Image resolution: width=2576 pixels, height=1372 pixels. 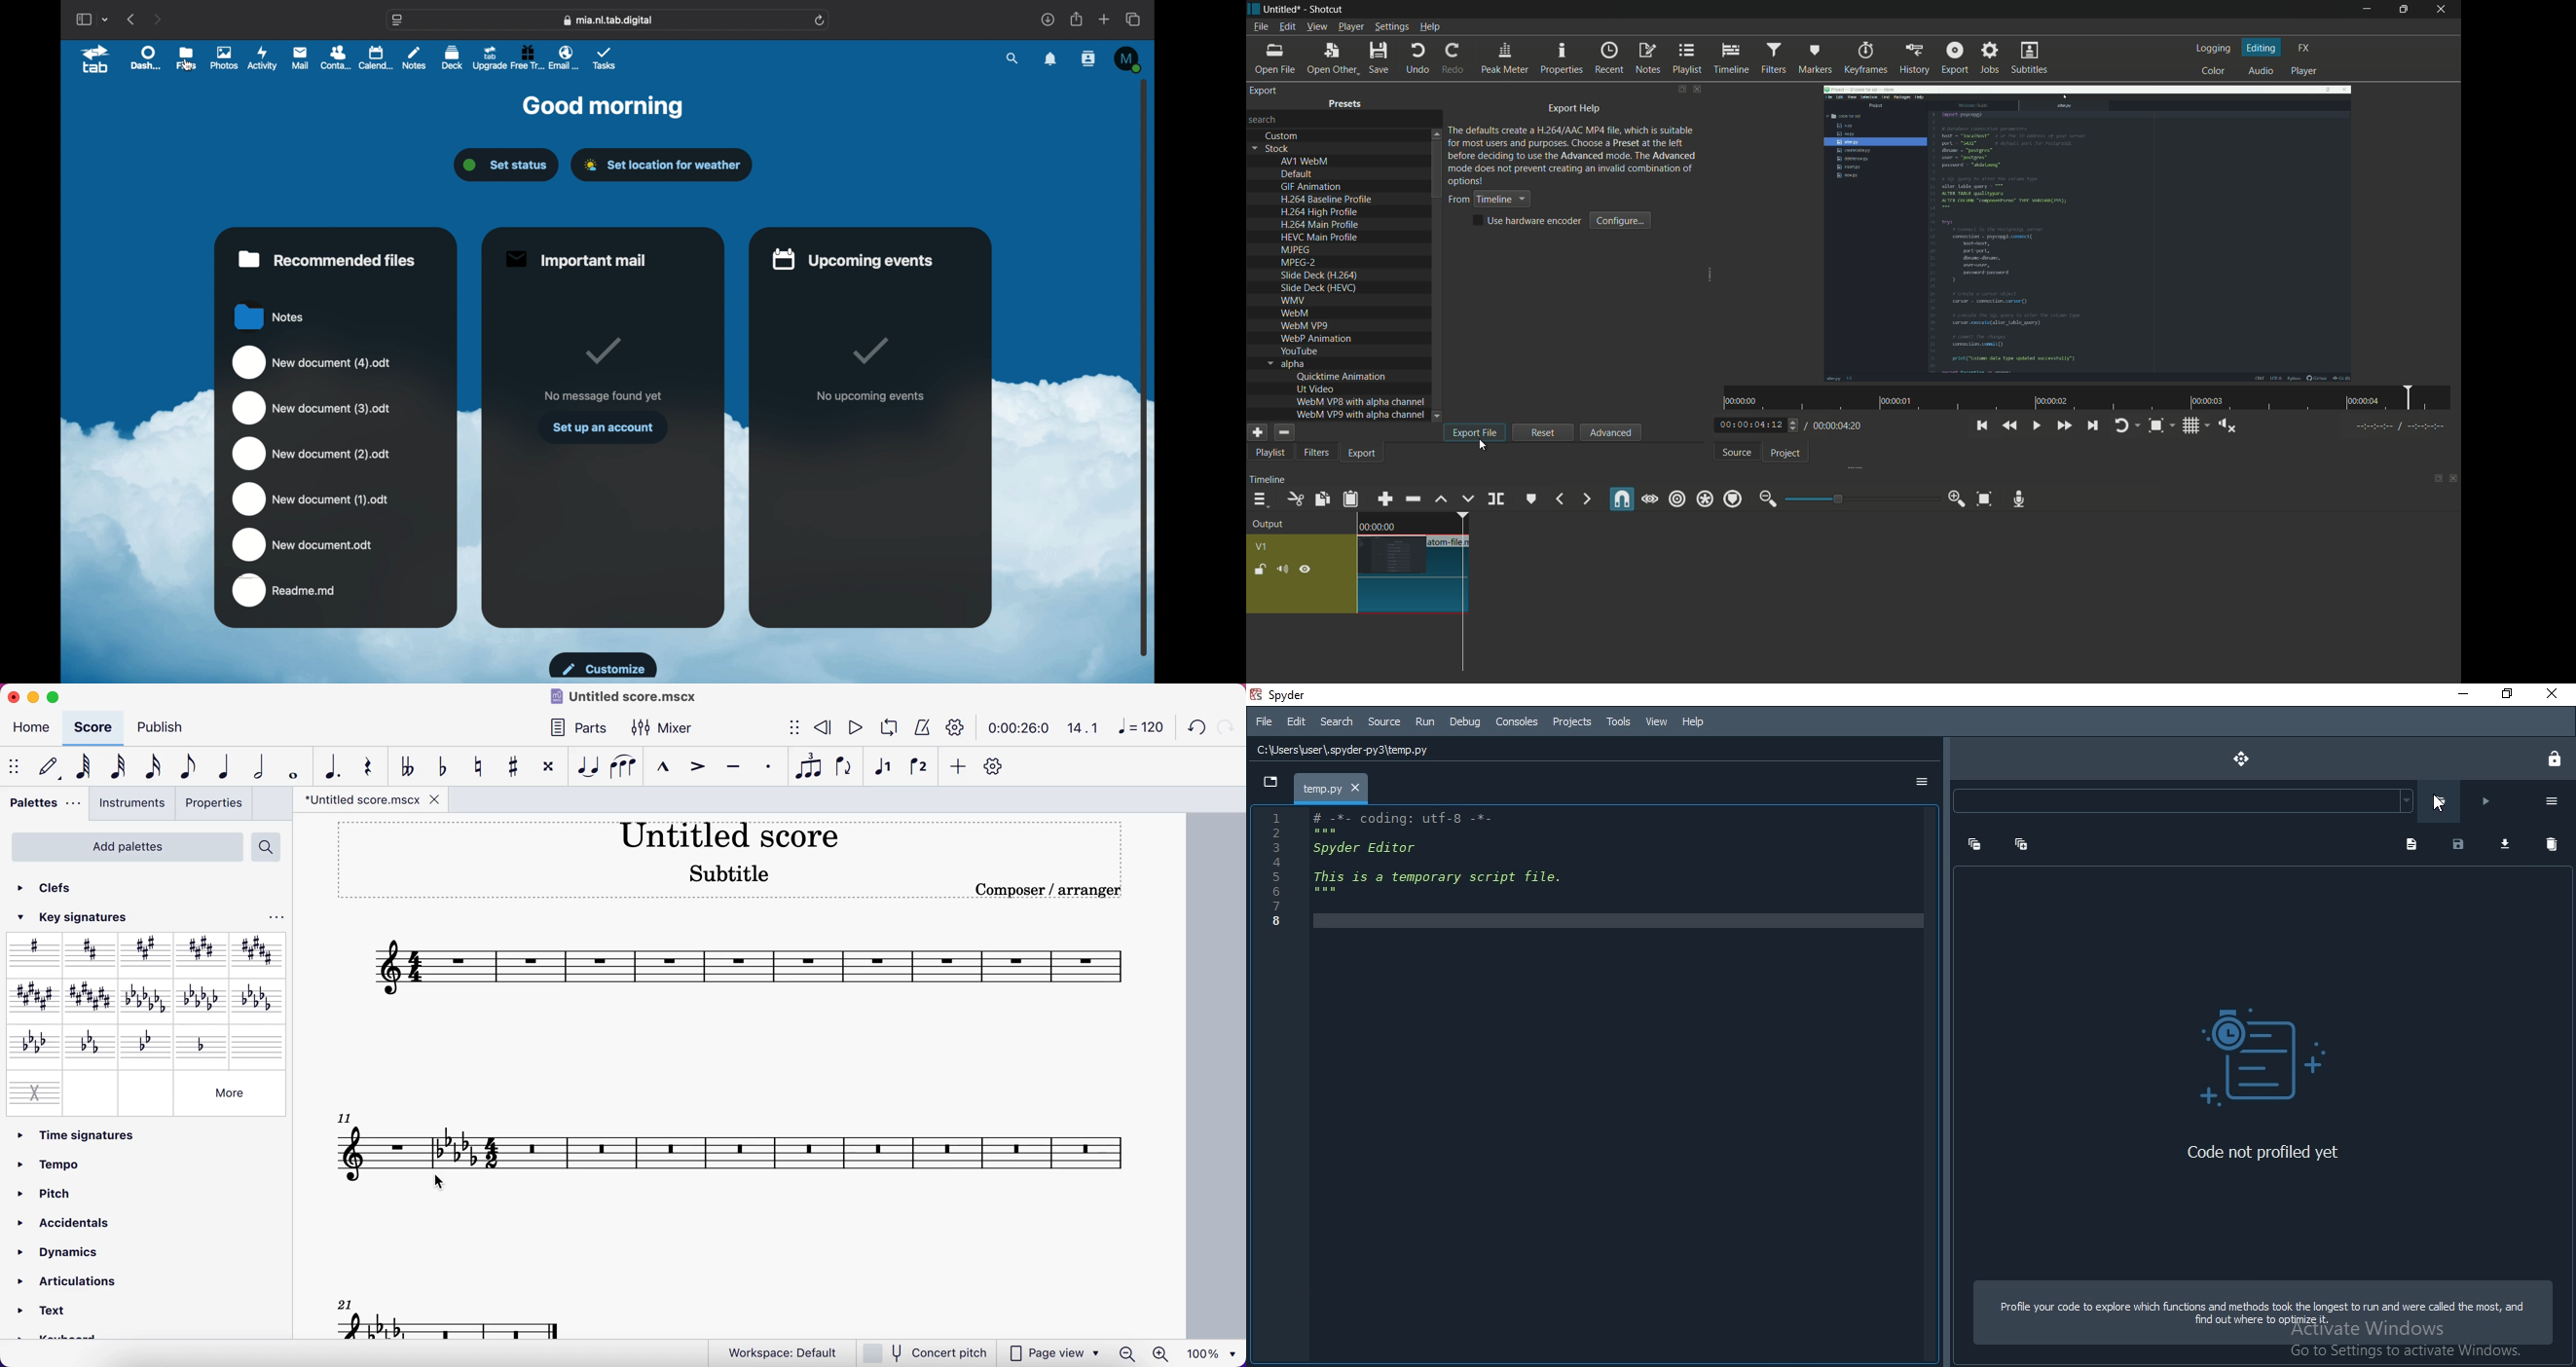 What do you see at coordinates (1788, 454) in the screenshot?
I see `project` at bounding box center [1788, 454].